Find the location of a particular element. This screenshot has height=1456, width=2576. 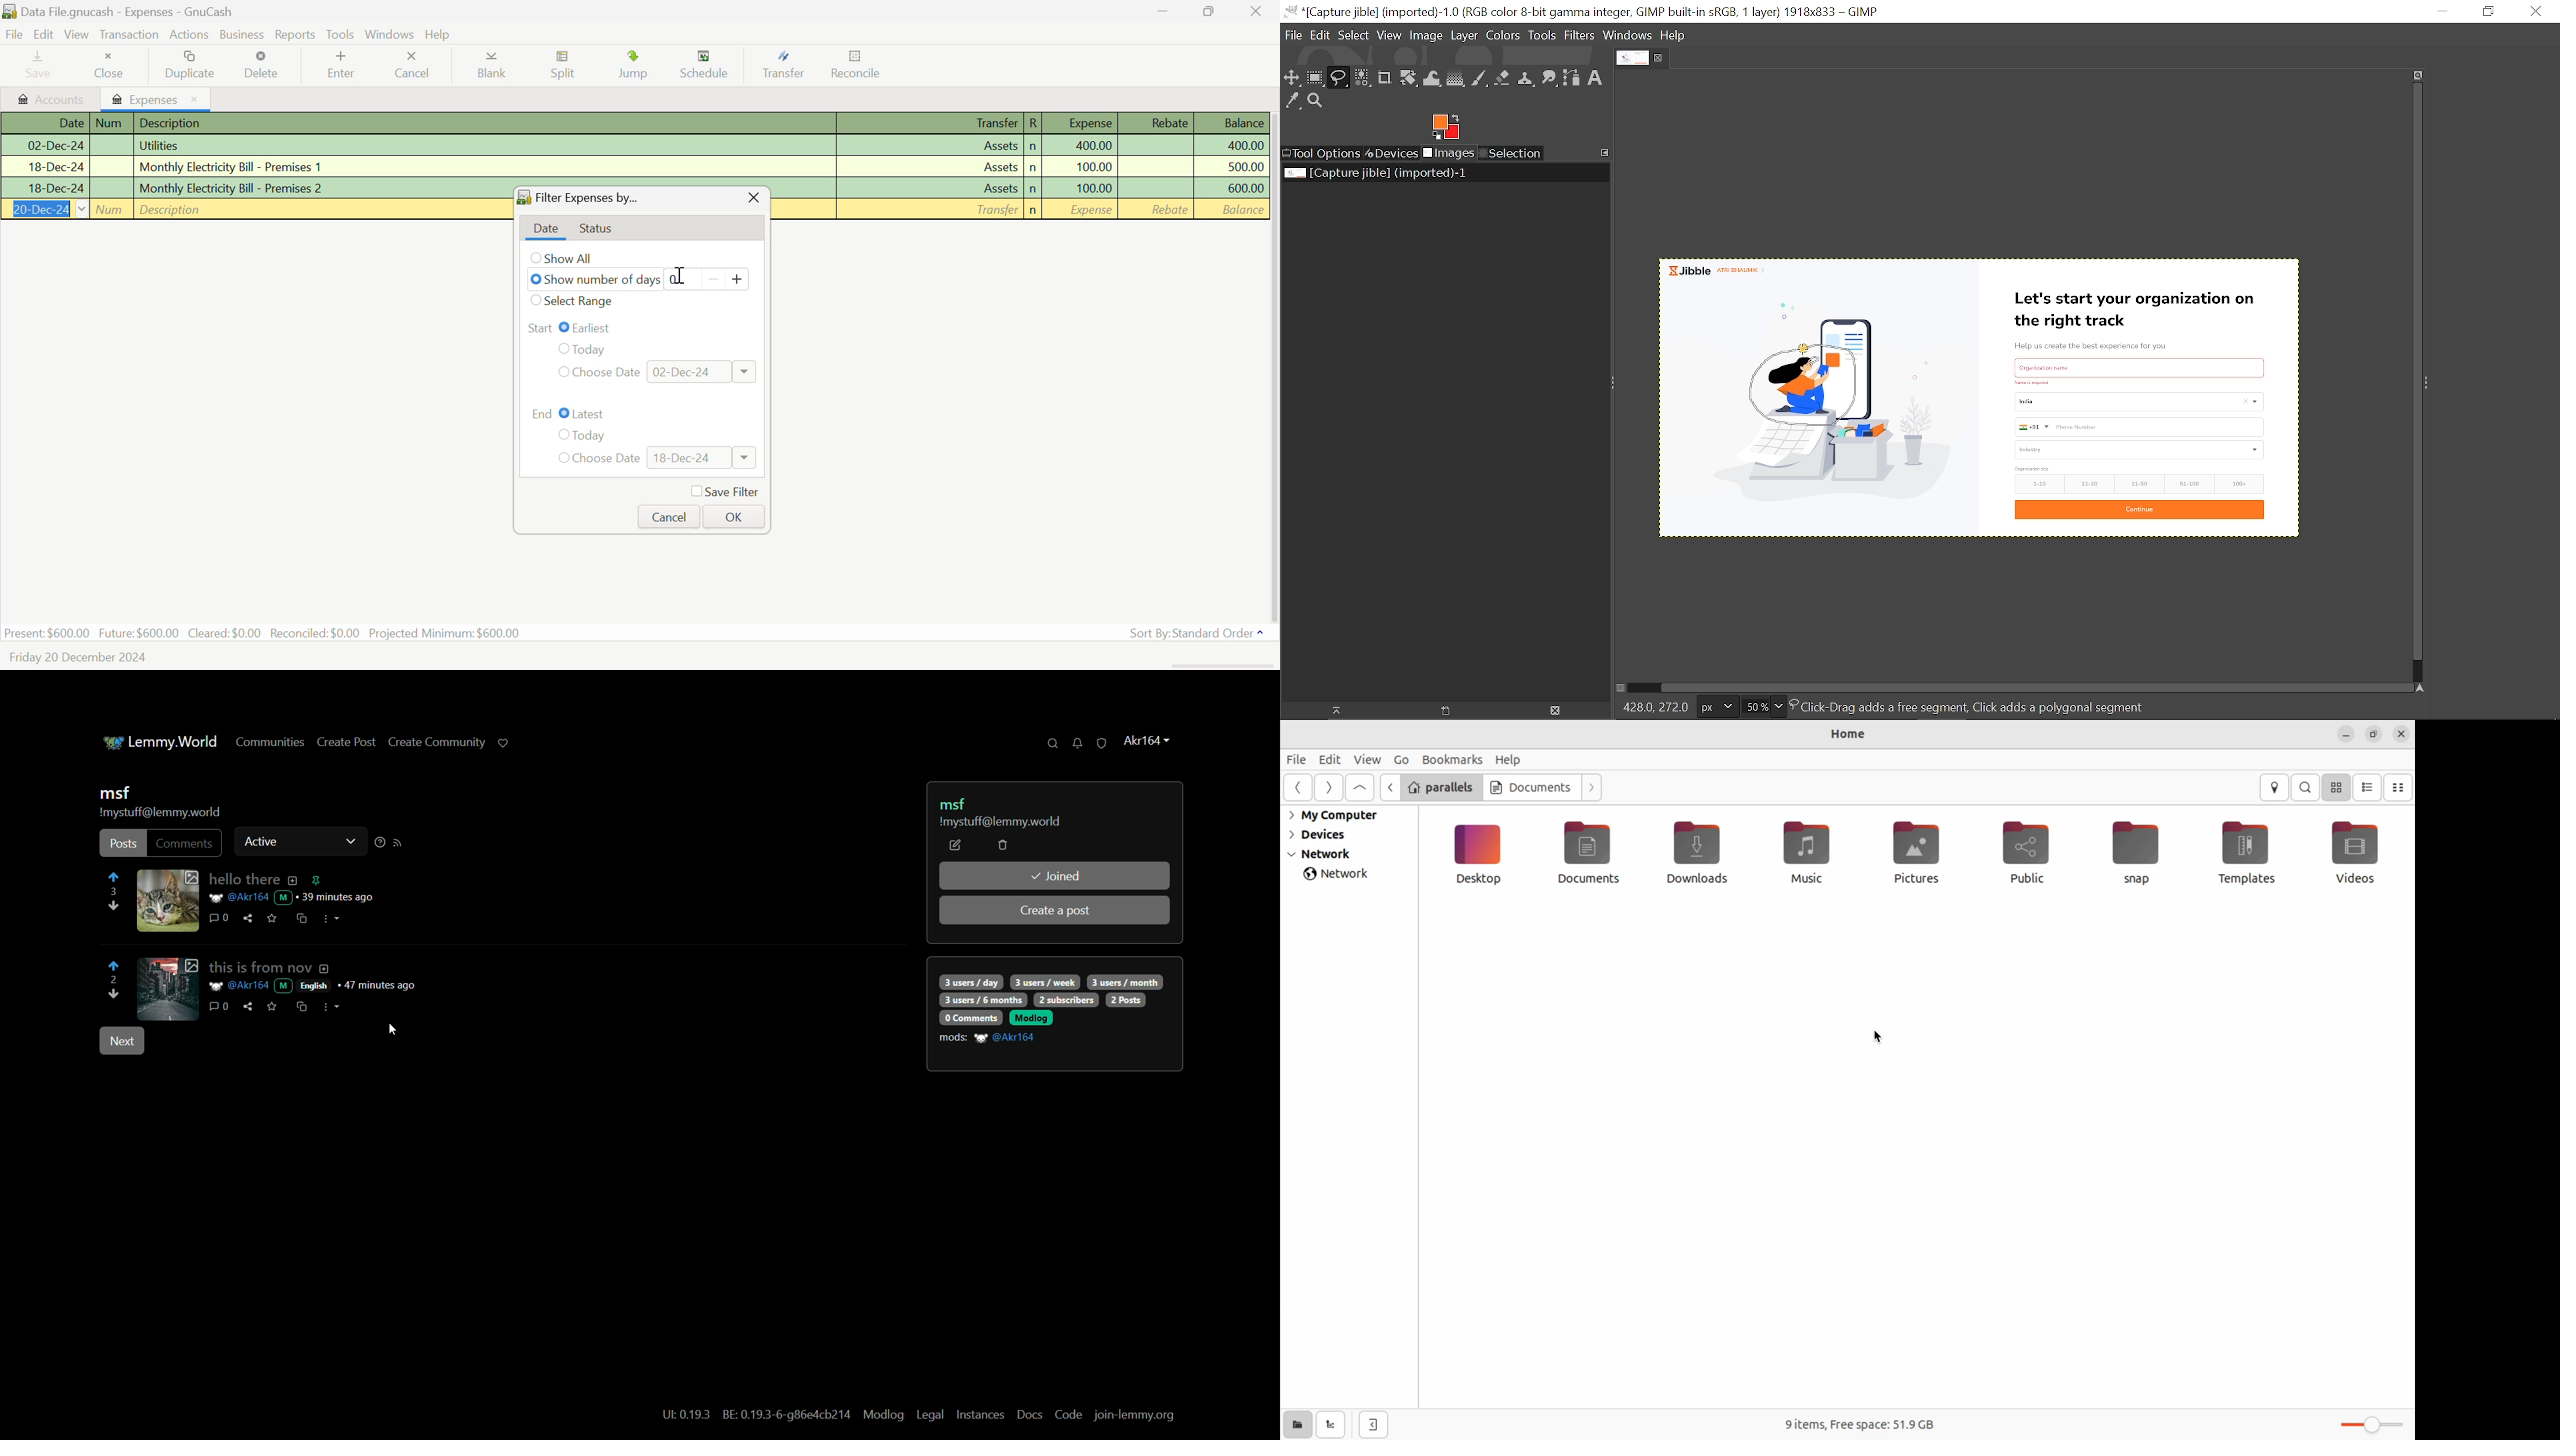

Balance is located at coordinates (1231, 210).